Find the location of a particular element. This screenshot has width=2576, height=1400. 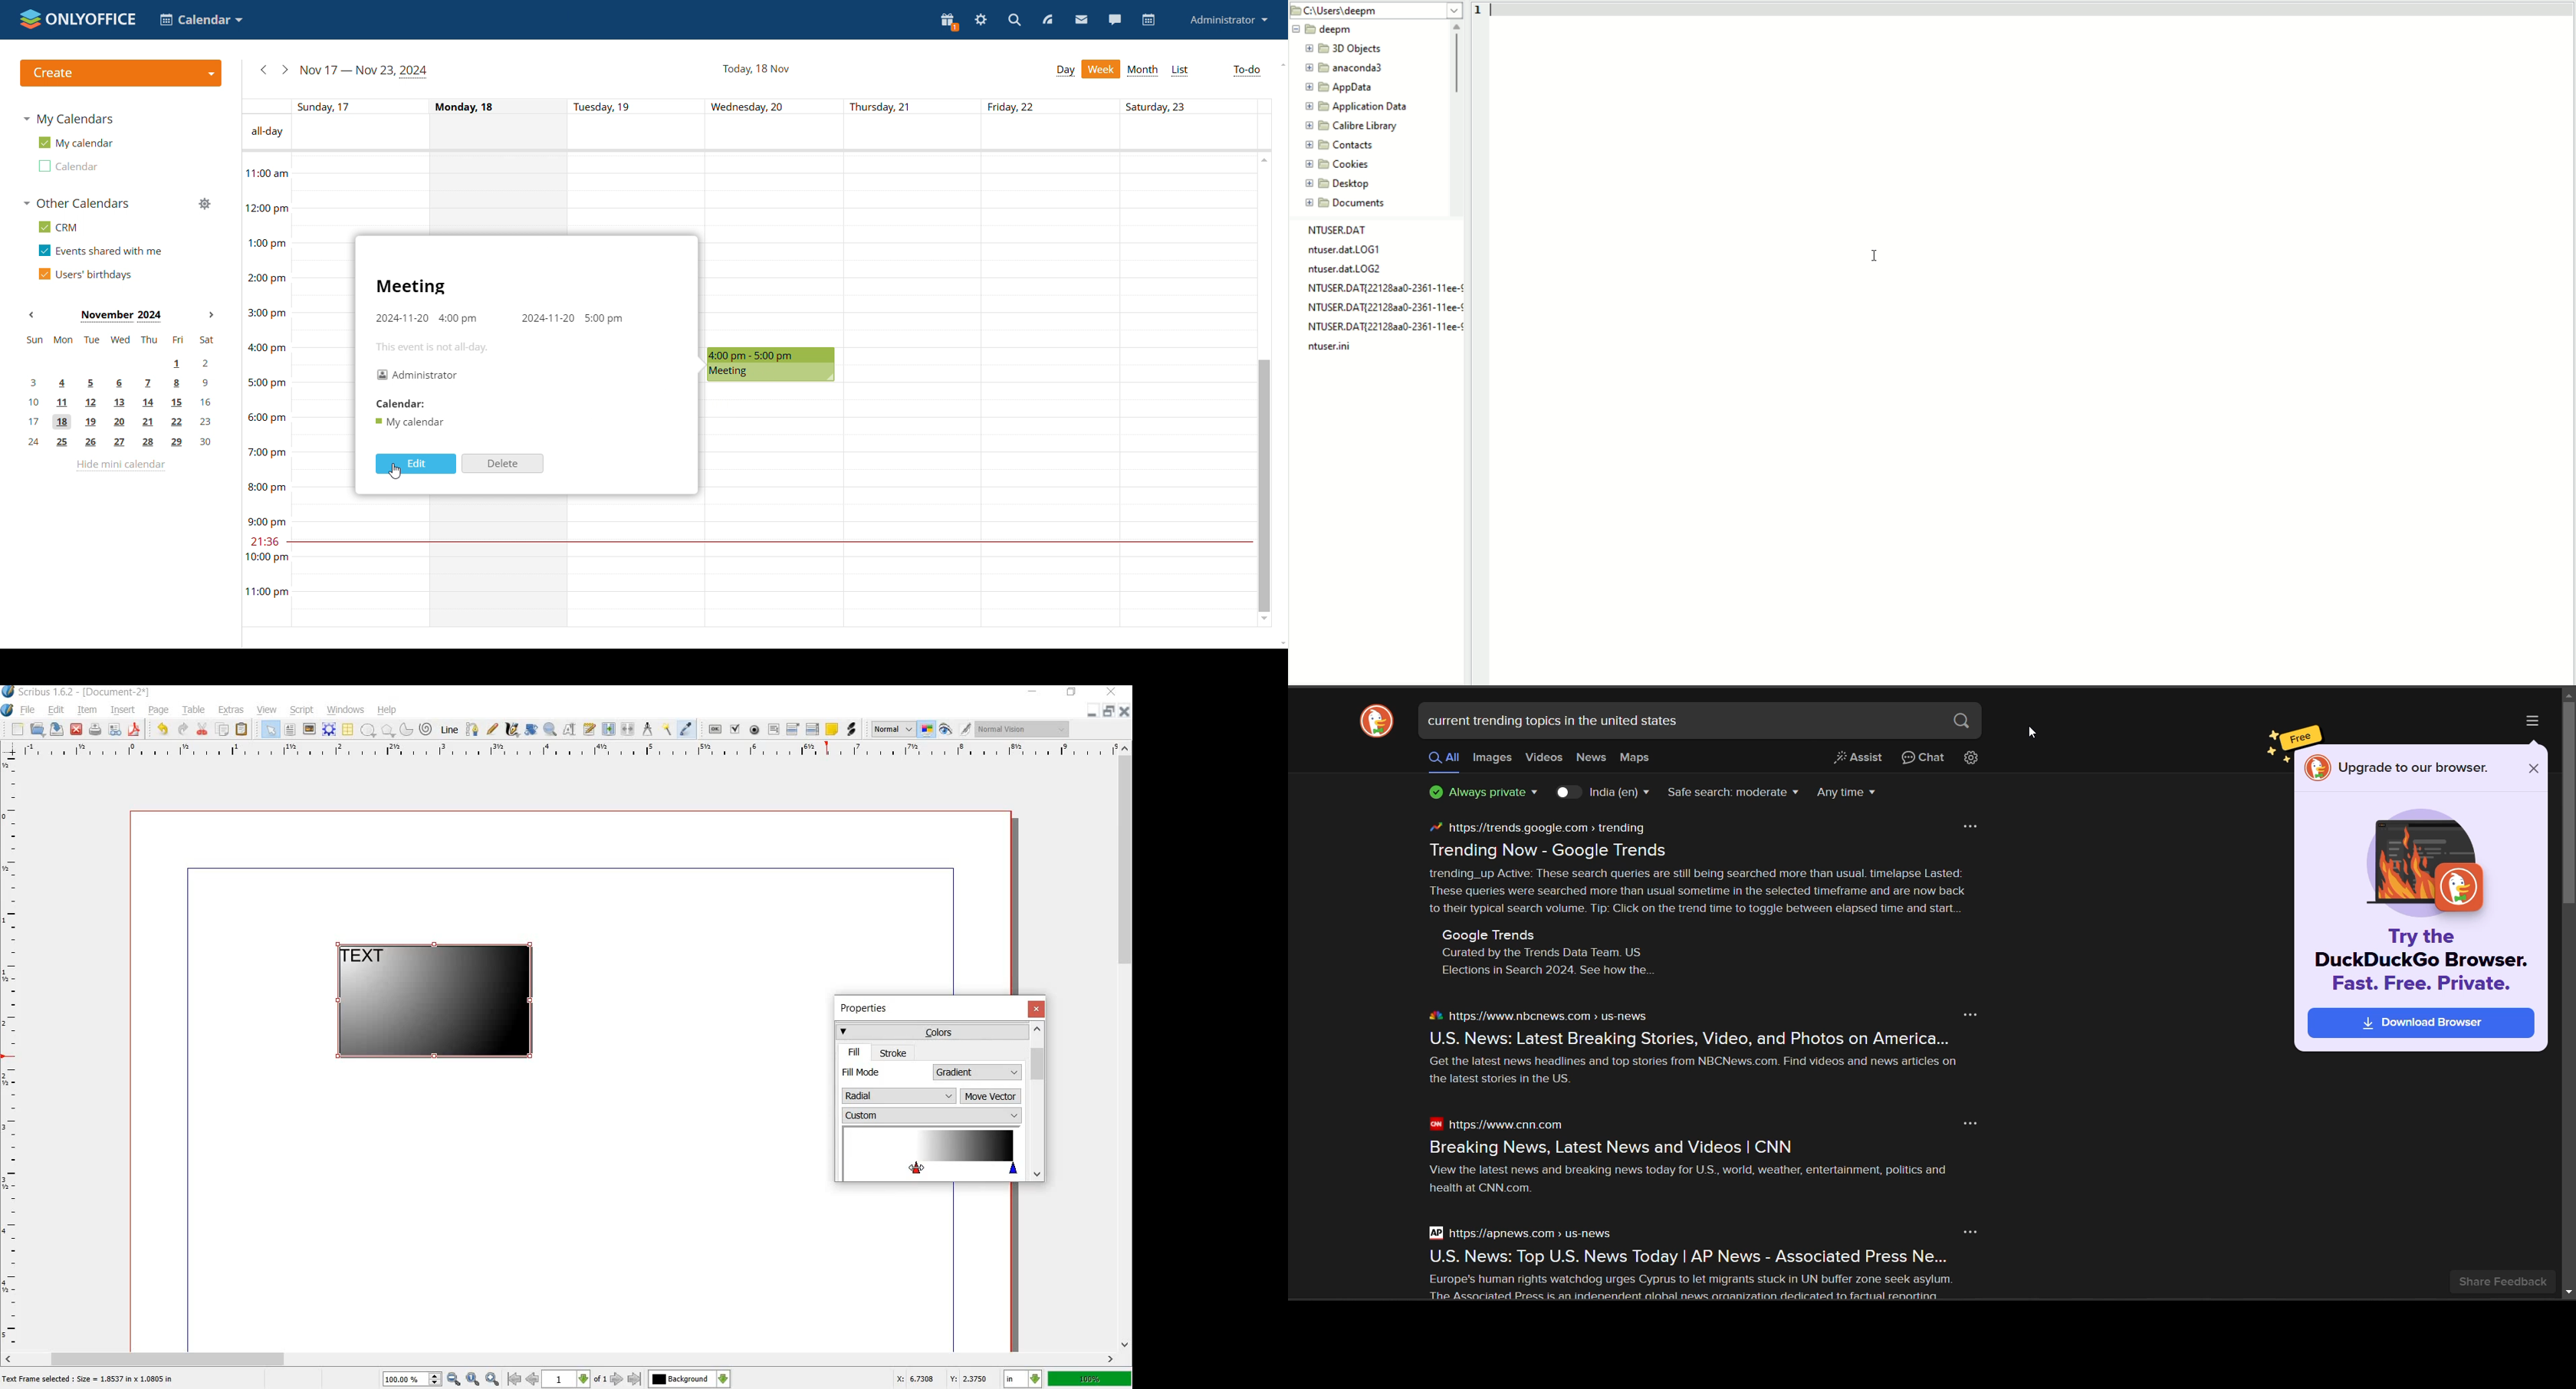

ruler is located at coordinates (11, 1052).